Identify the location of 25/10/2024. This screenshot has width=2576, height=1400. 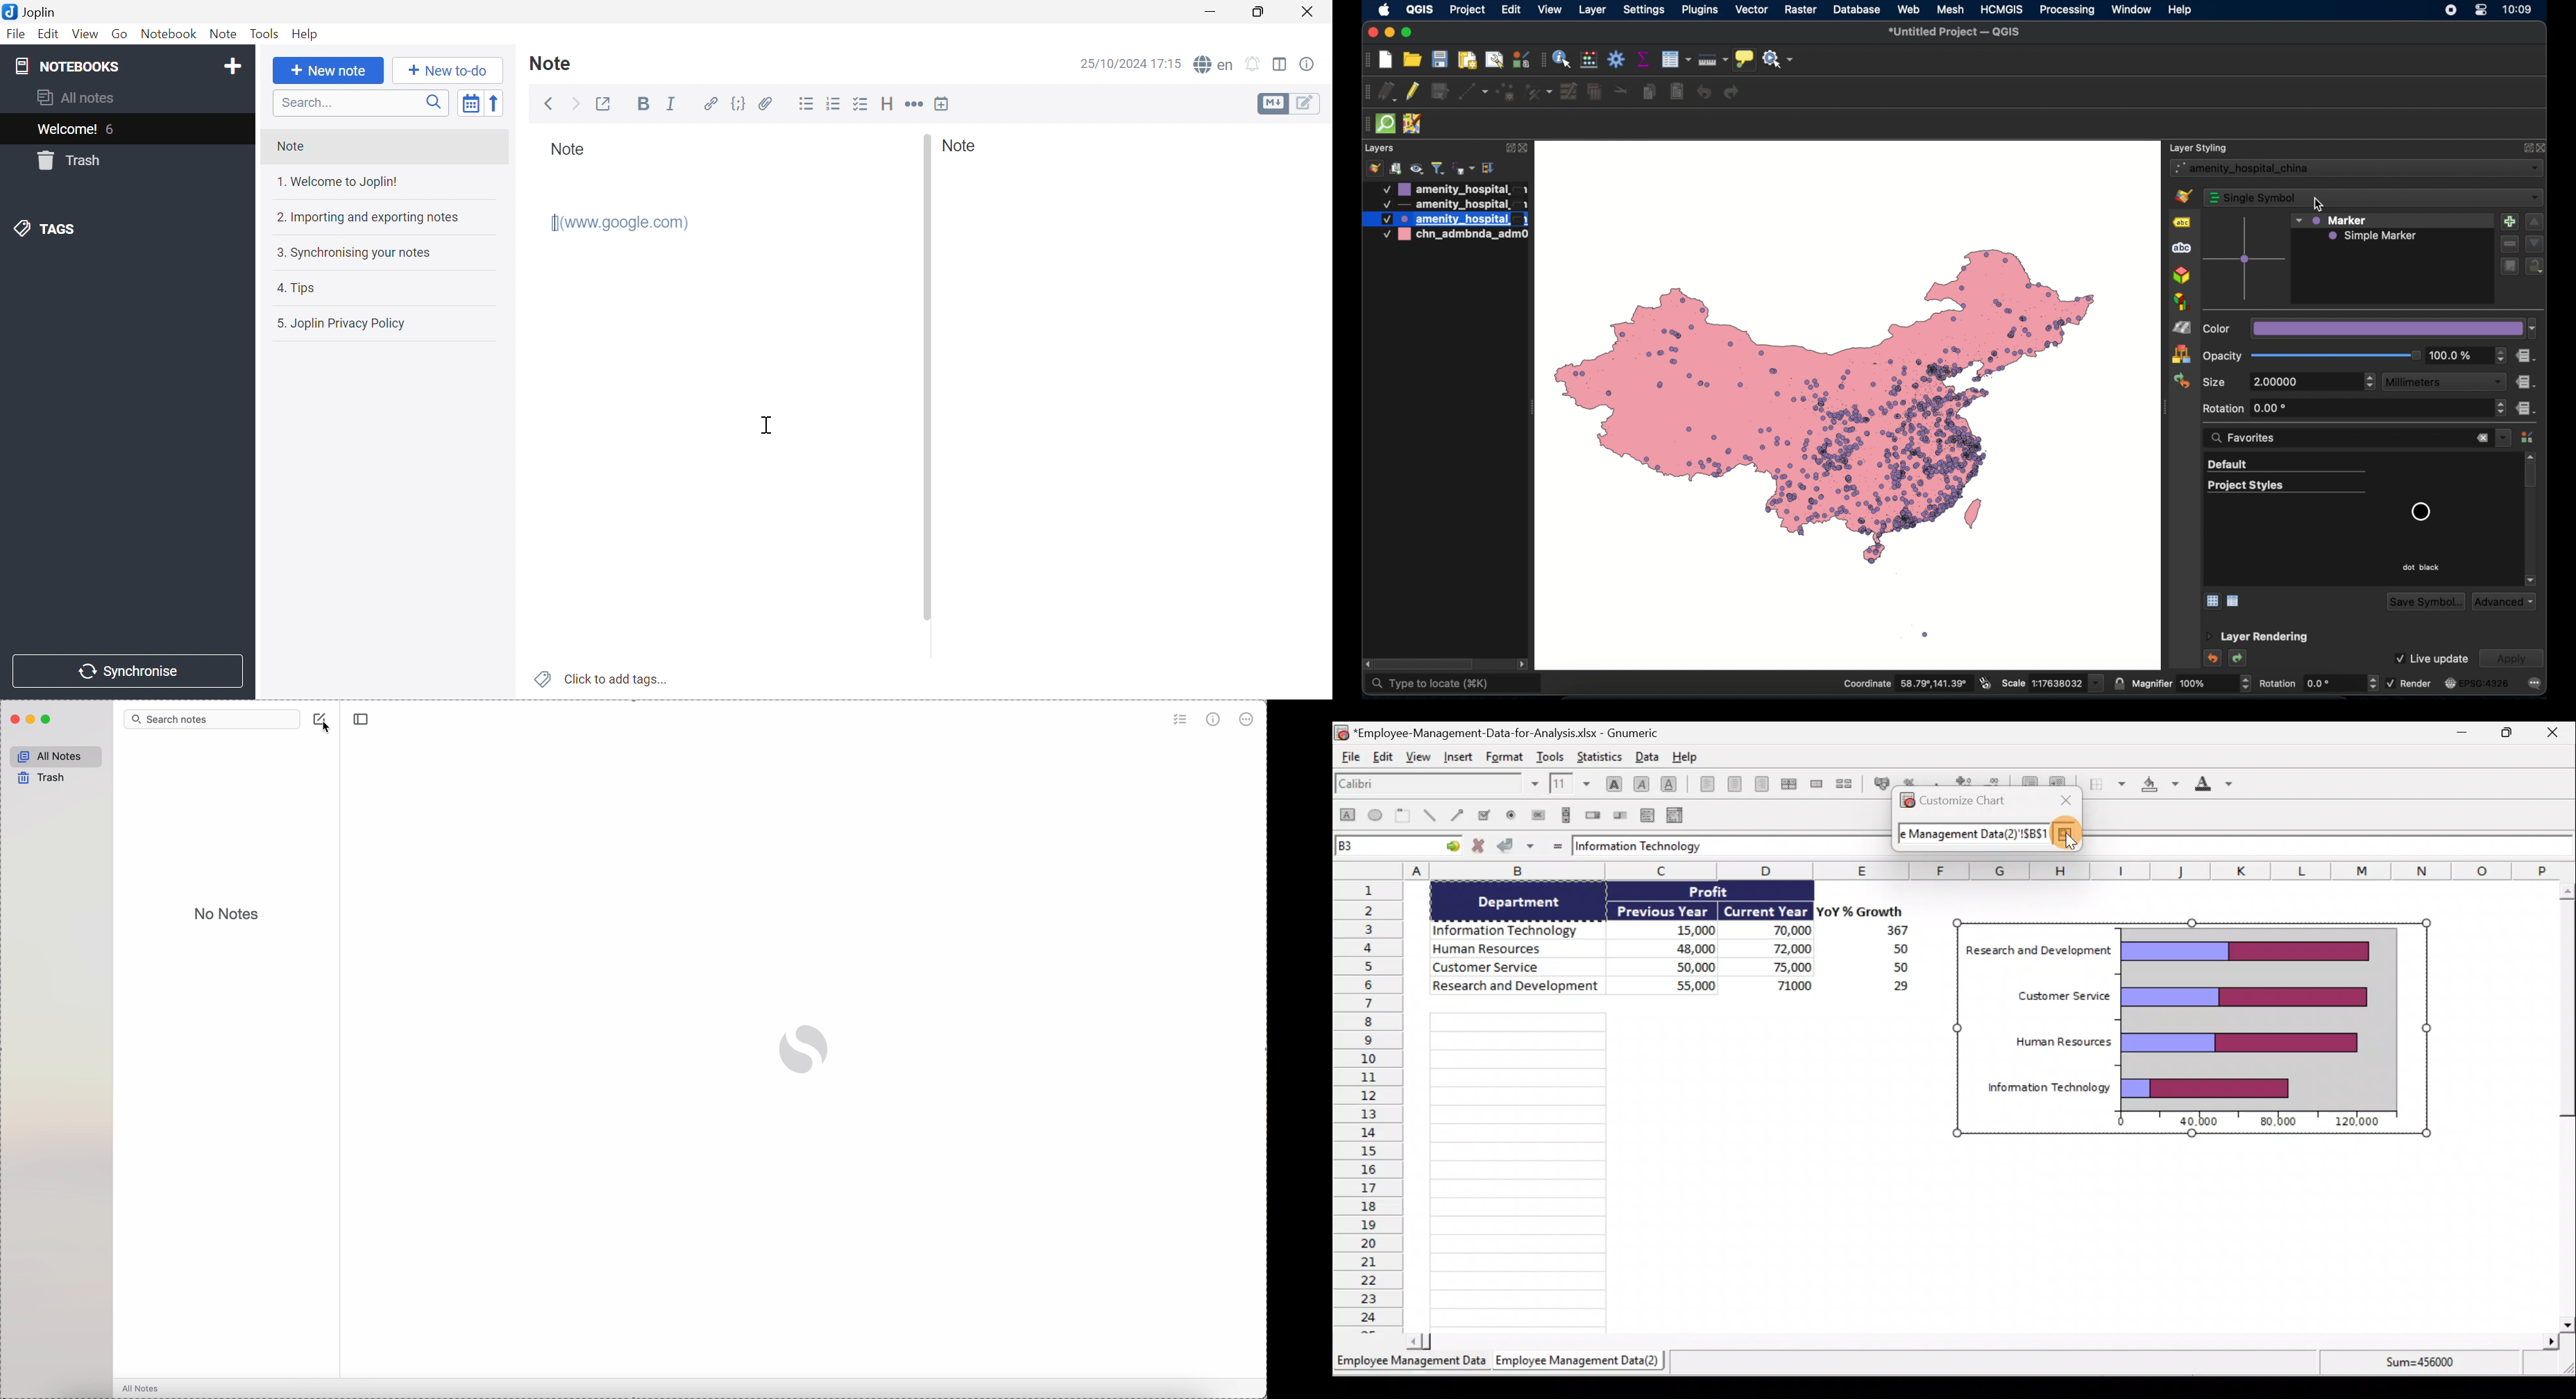
(1111, 65).